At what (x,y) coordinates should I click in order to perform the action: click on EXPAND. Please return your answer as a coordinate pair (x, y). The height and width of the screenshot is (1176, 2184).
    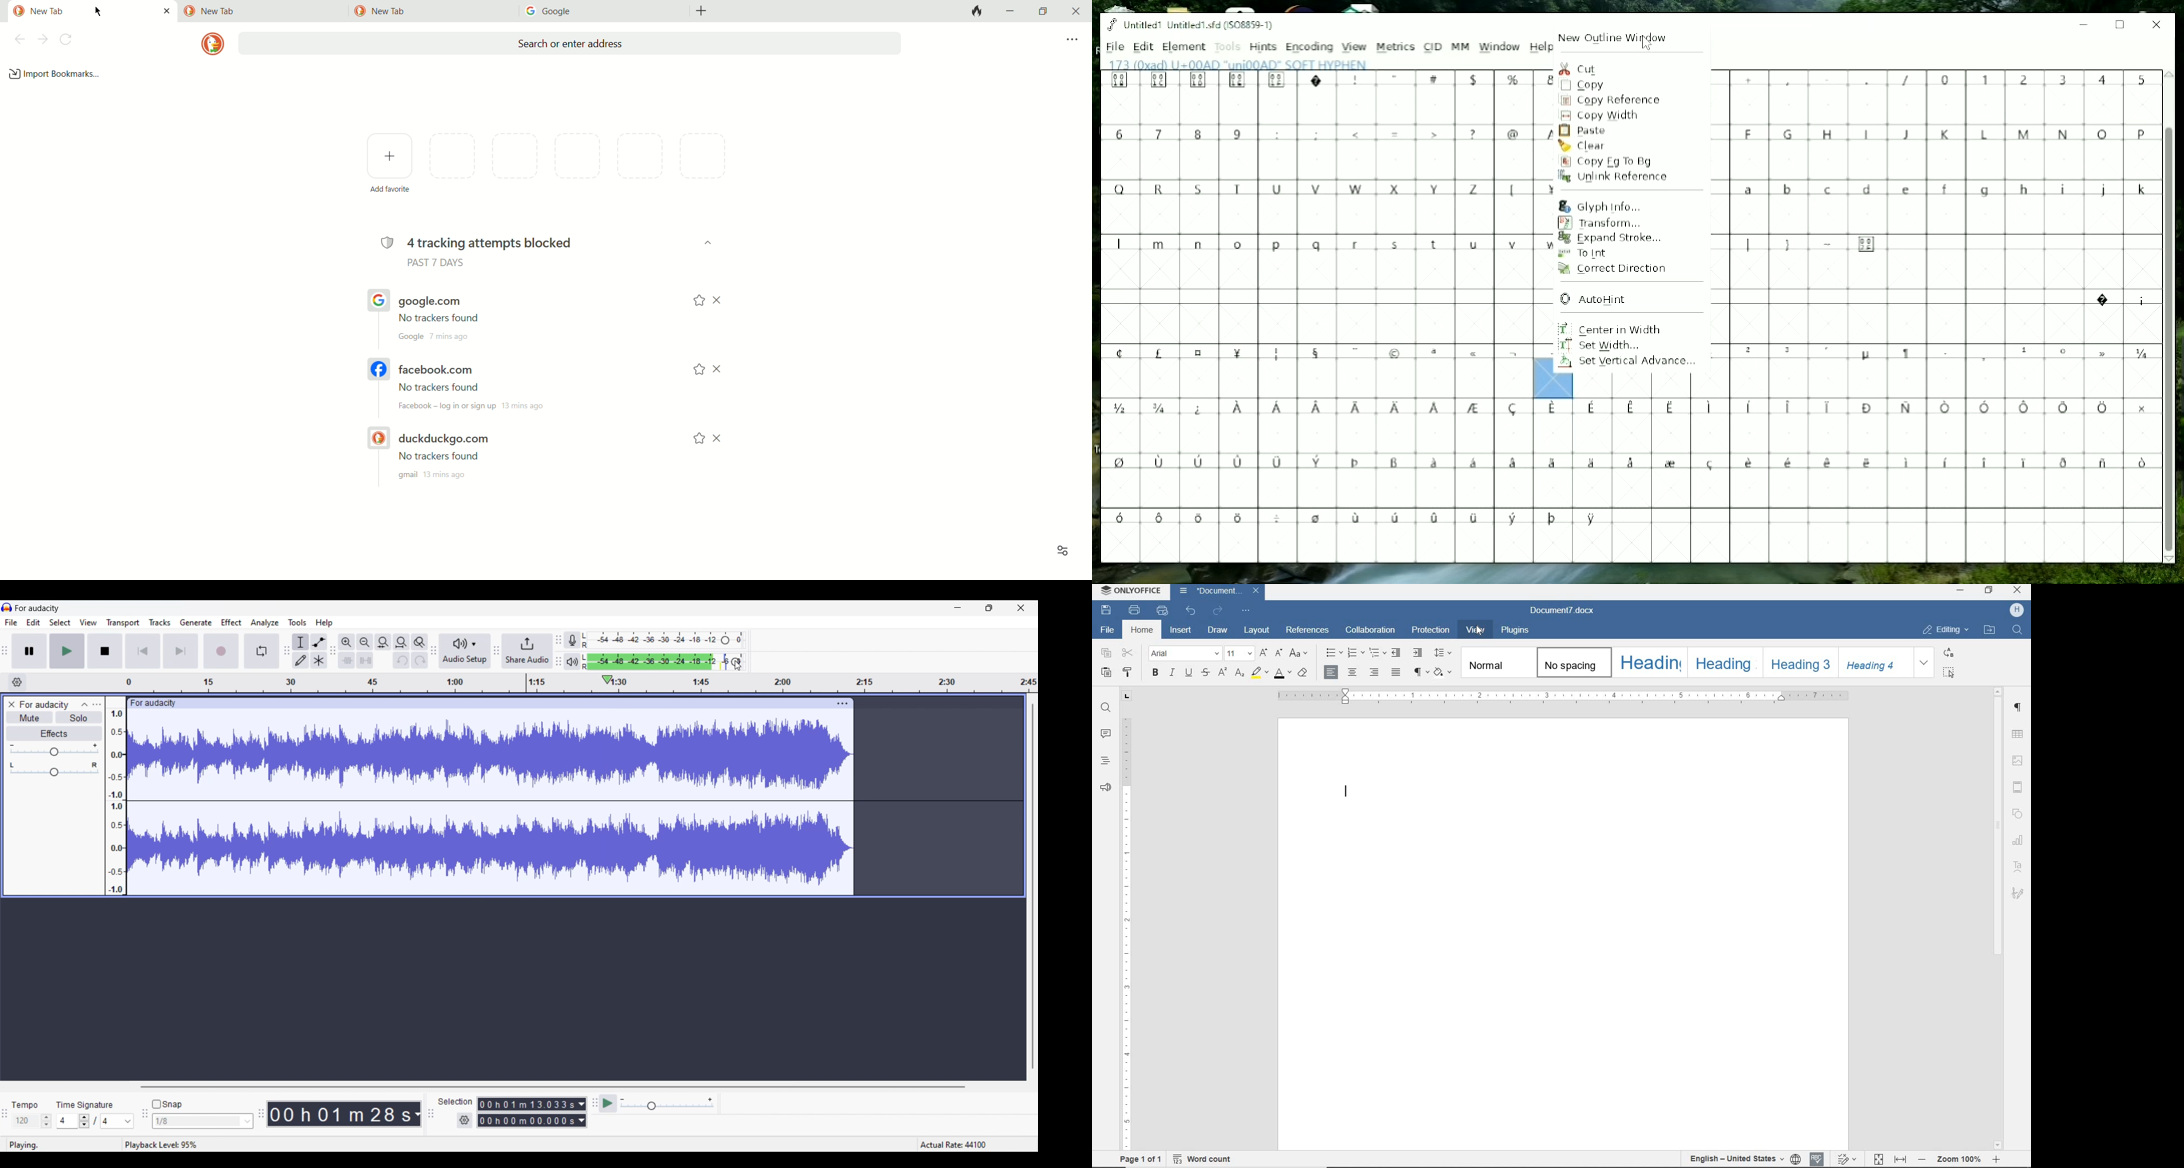
    Looking at the image, I should click on (1925, 662).